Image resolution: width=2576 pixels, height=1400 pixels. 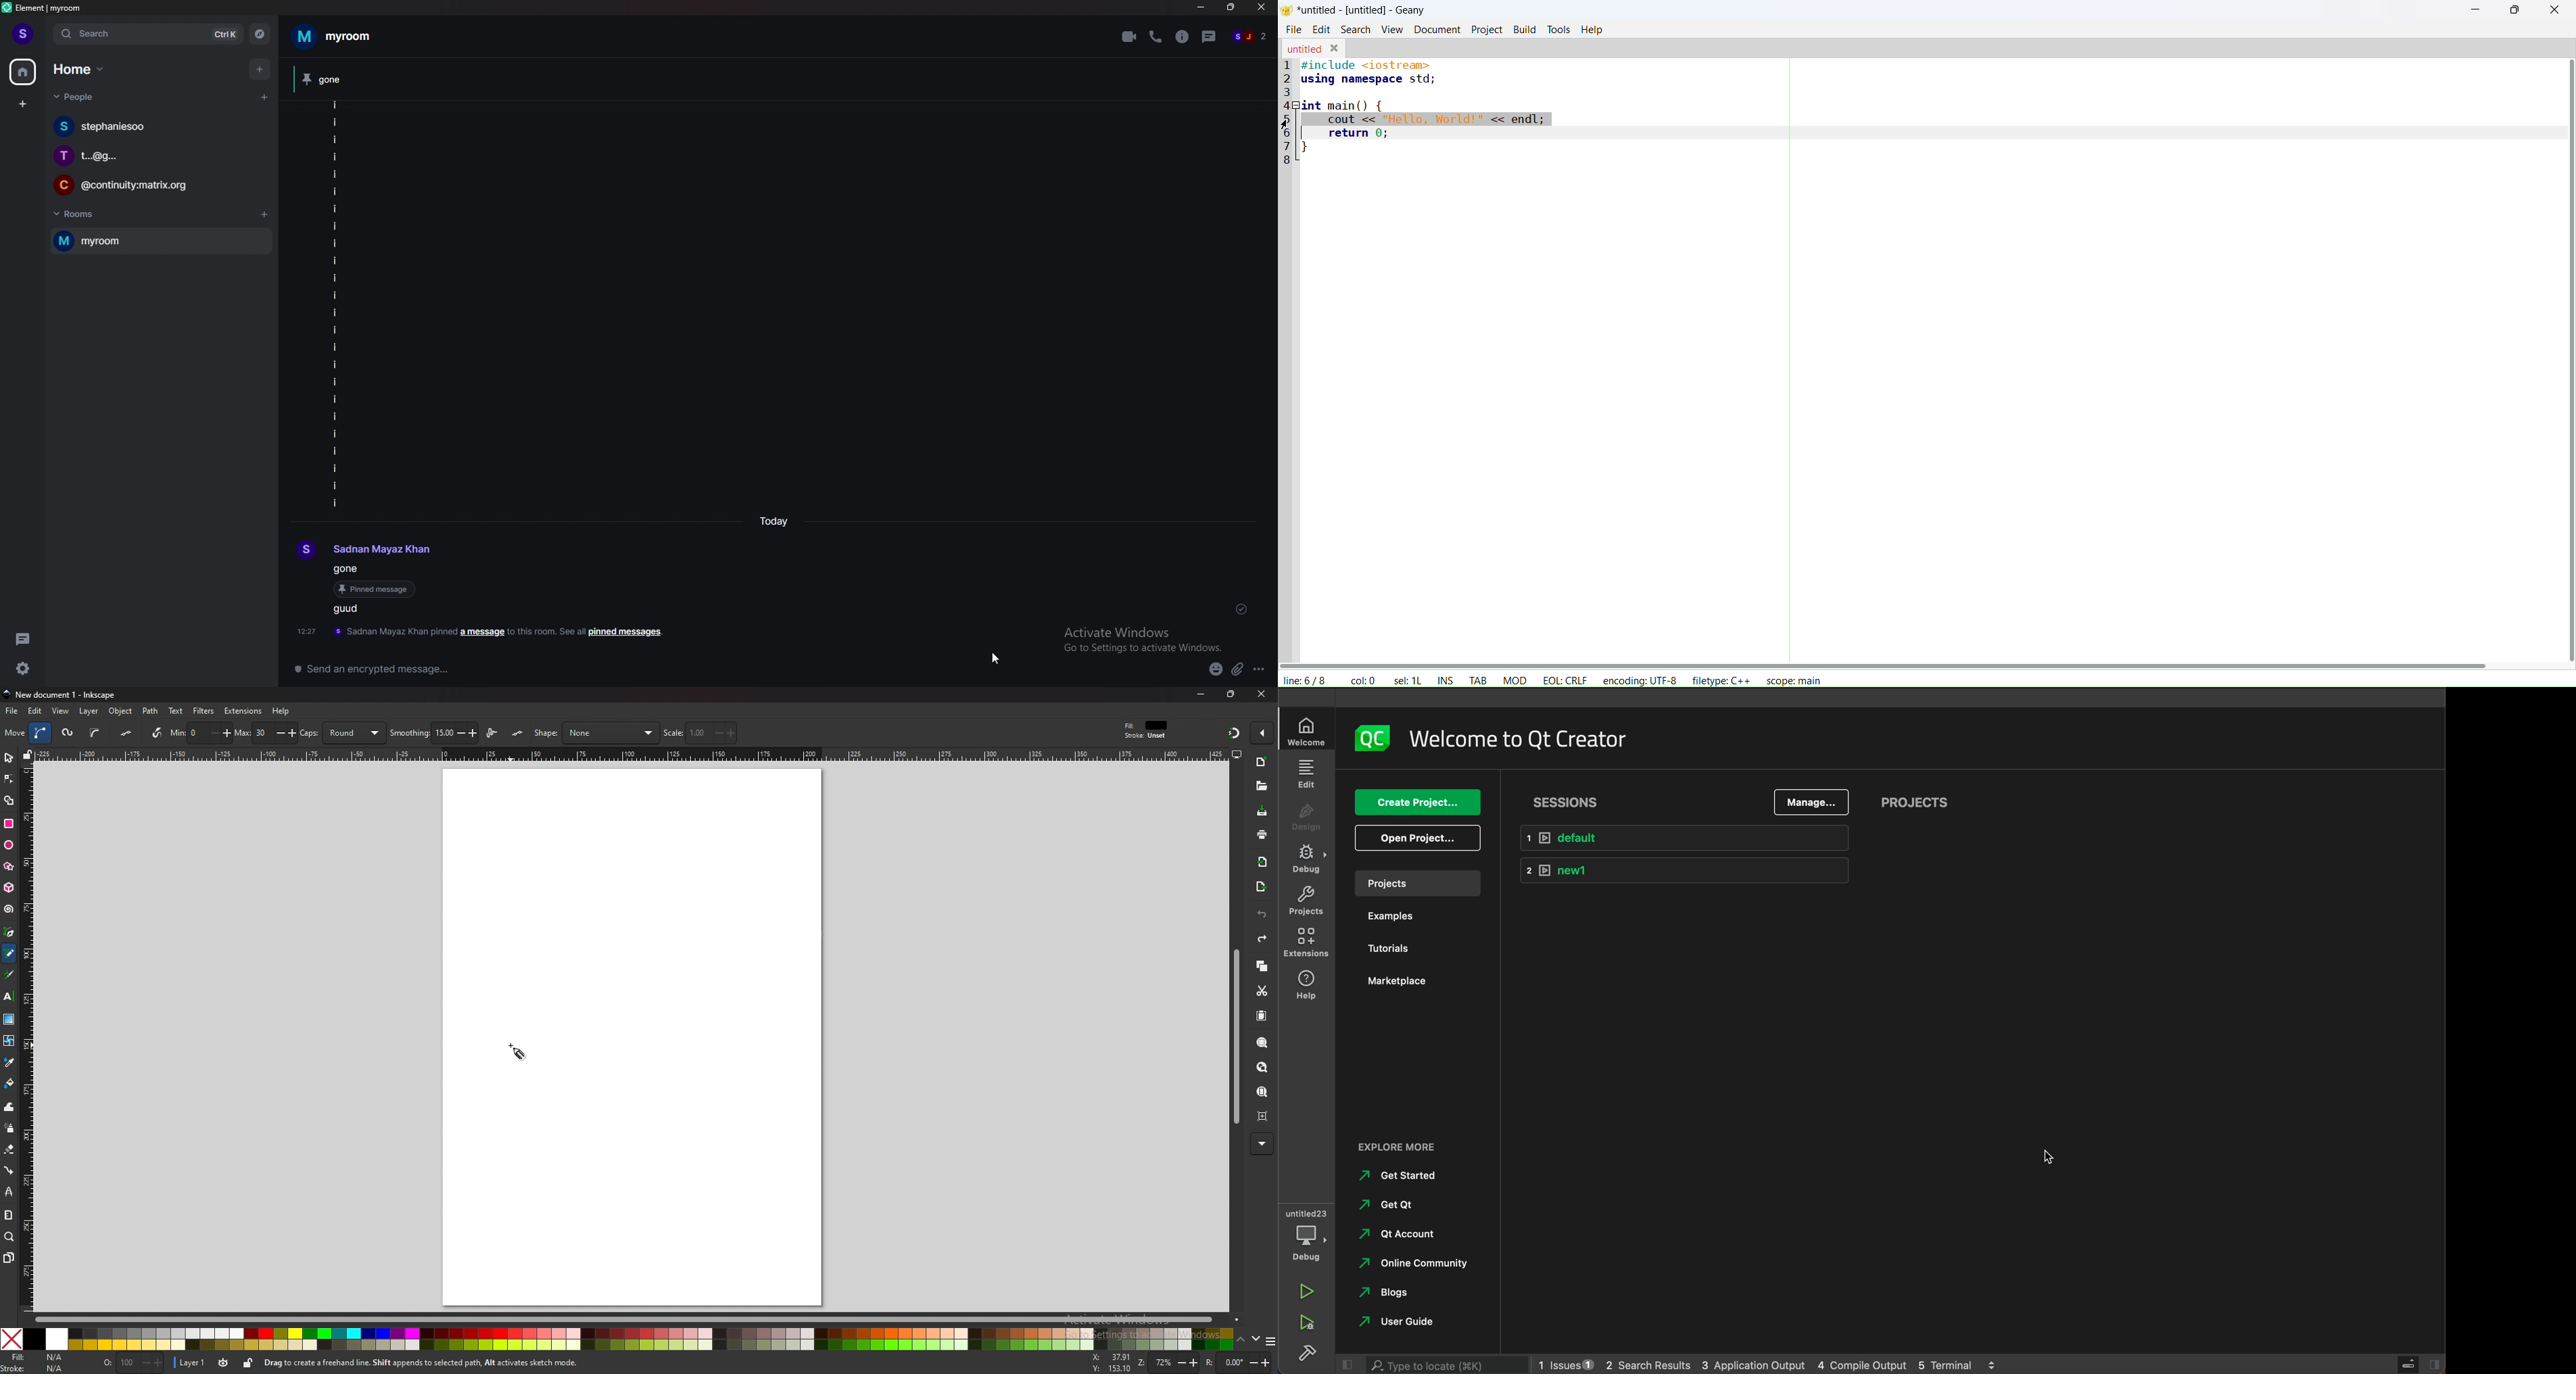 I want to click on horizontal scale, so click(x=631, y=755).